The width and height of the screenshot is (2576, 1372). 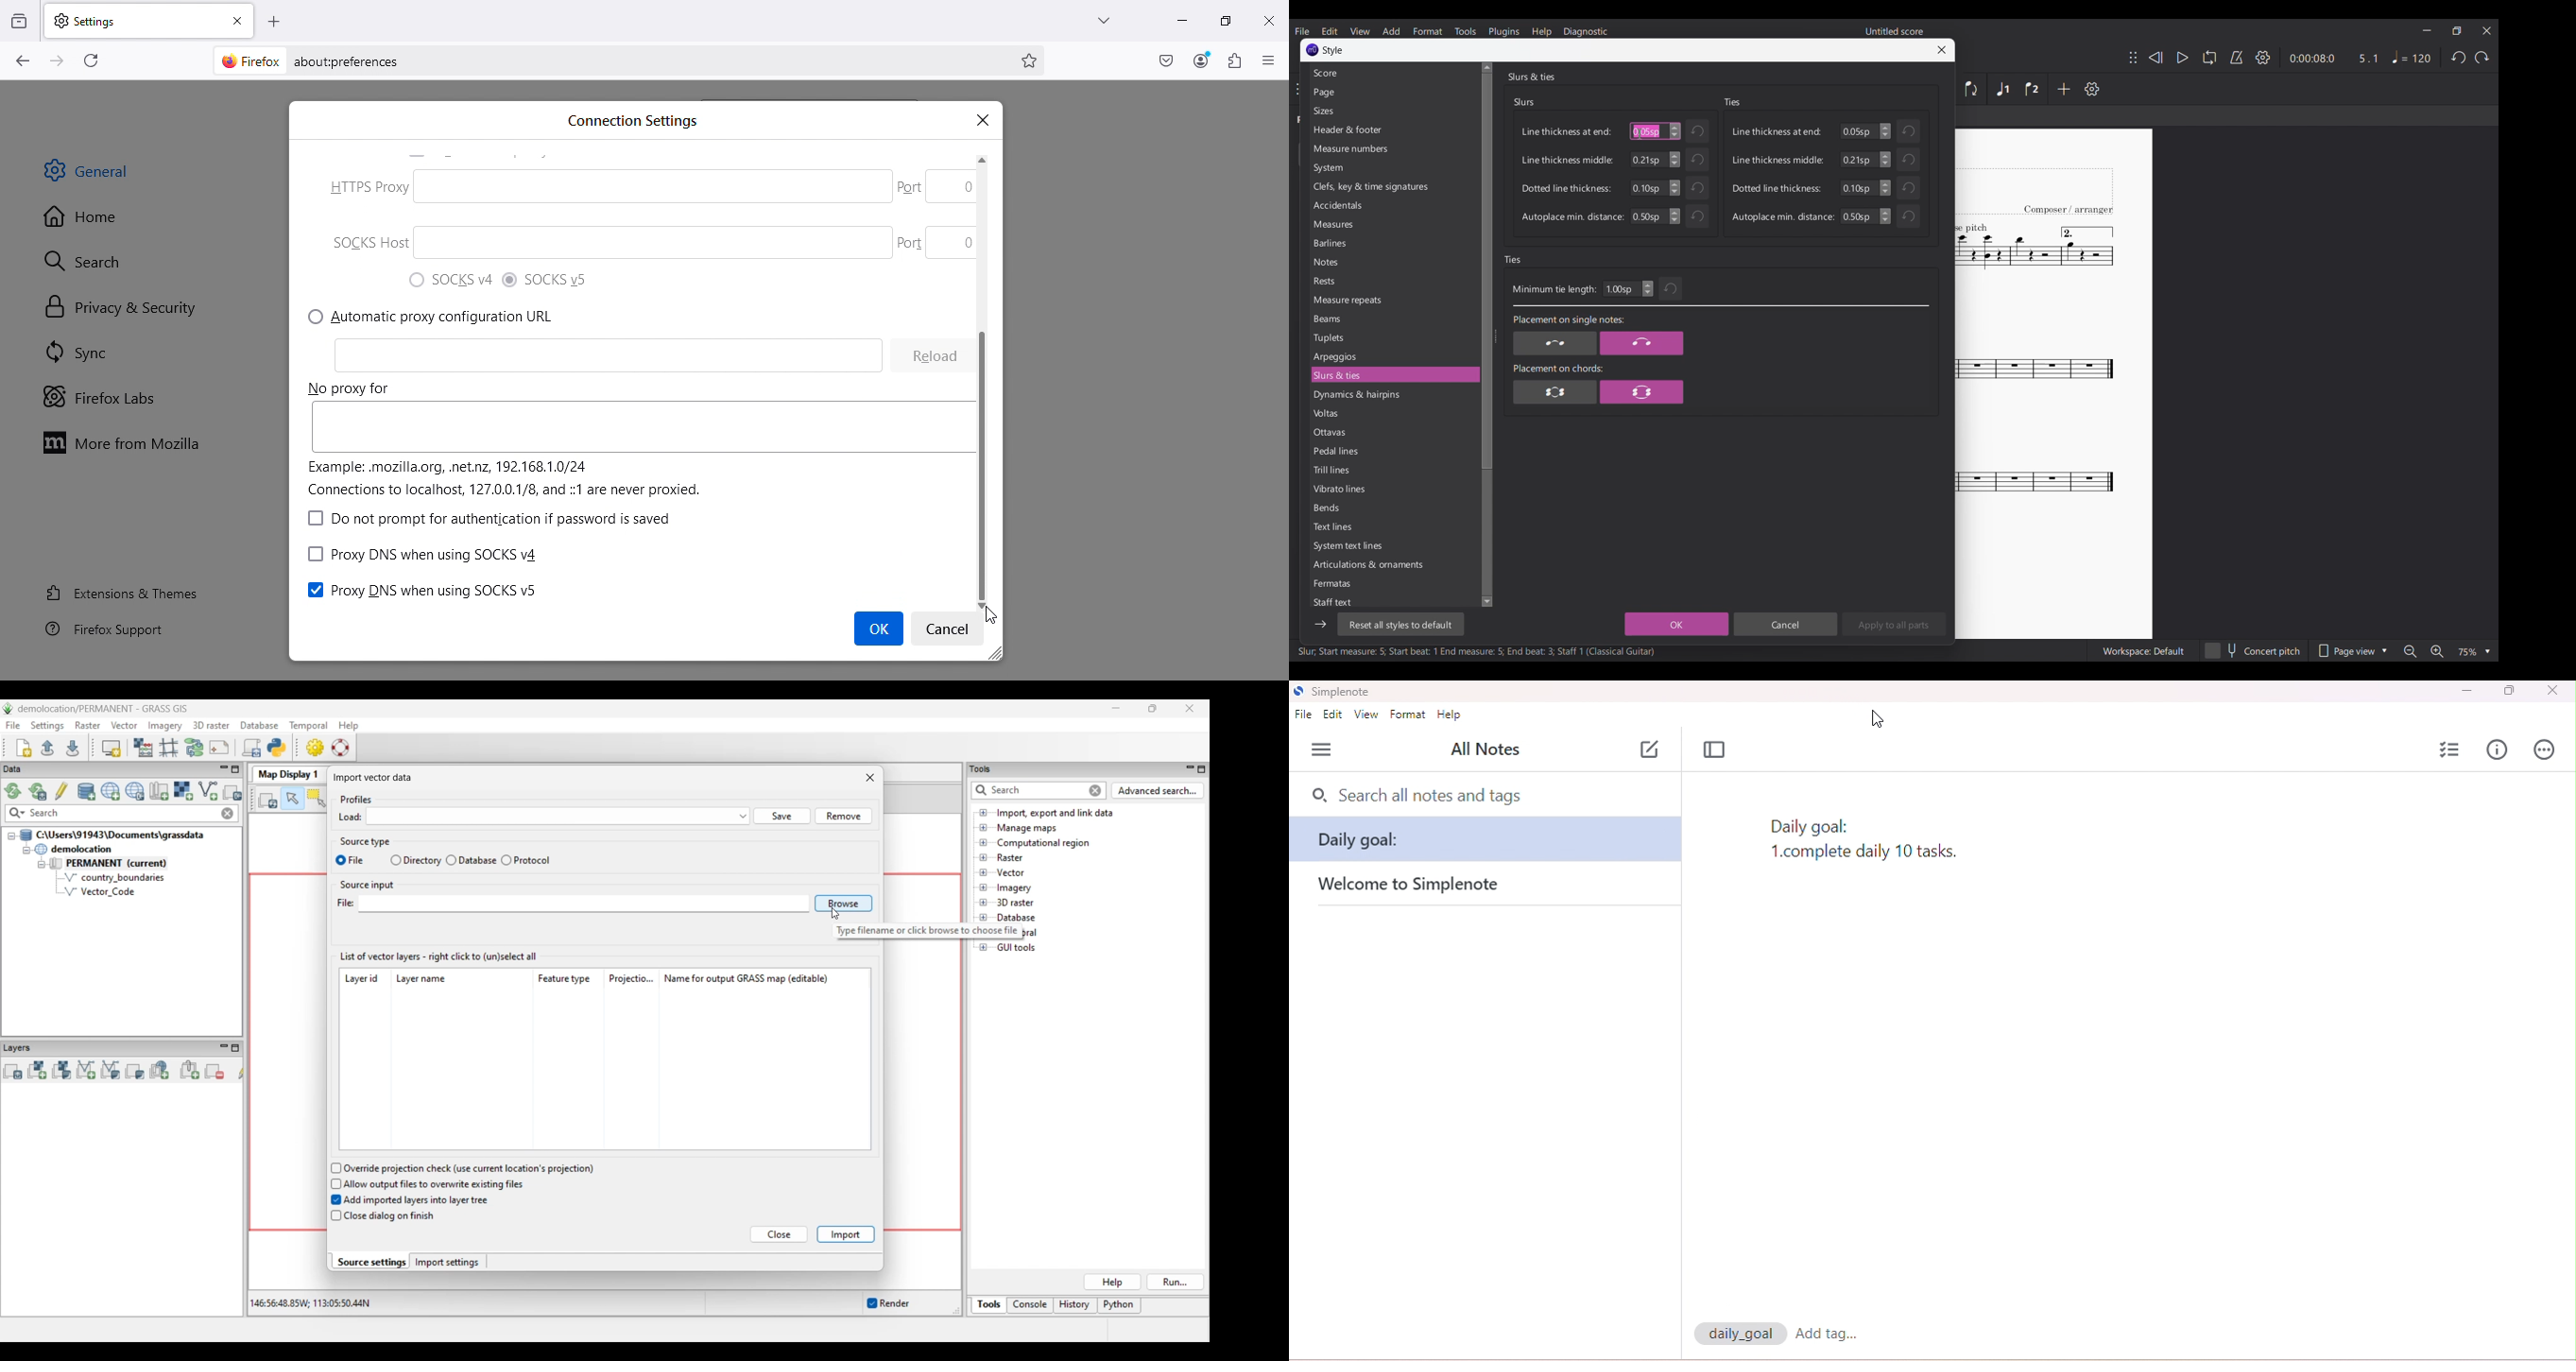 I want to click on Barlines, so click(x=1393, y=243).